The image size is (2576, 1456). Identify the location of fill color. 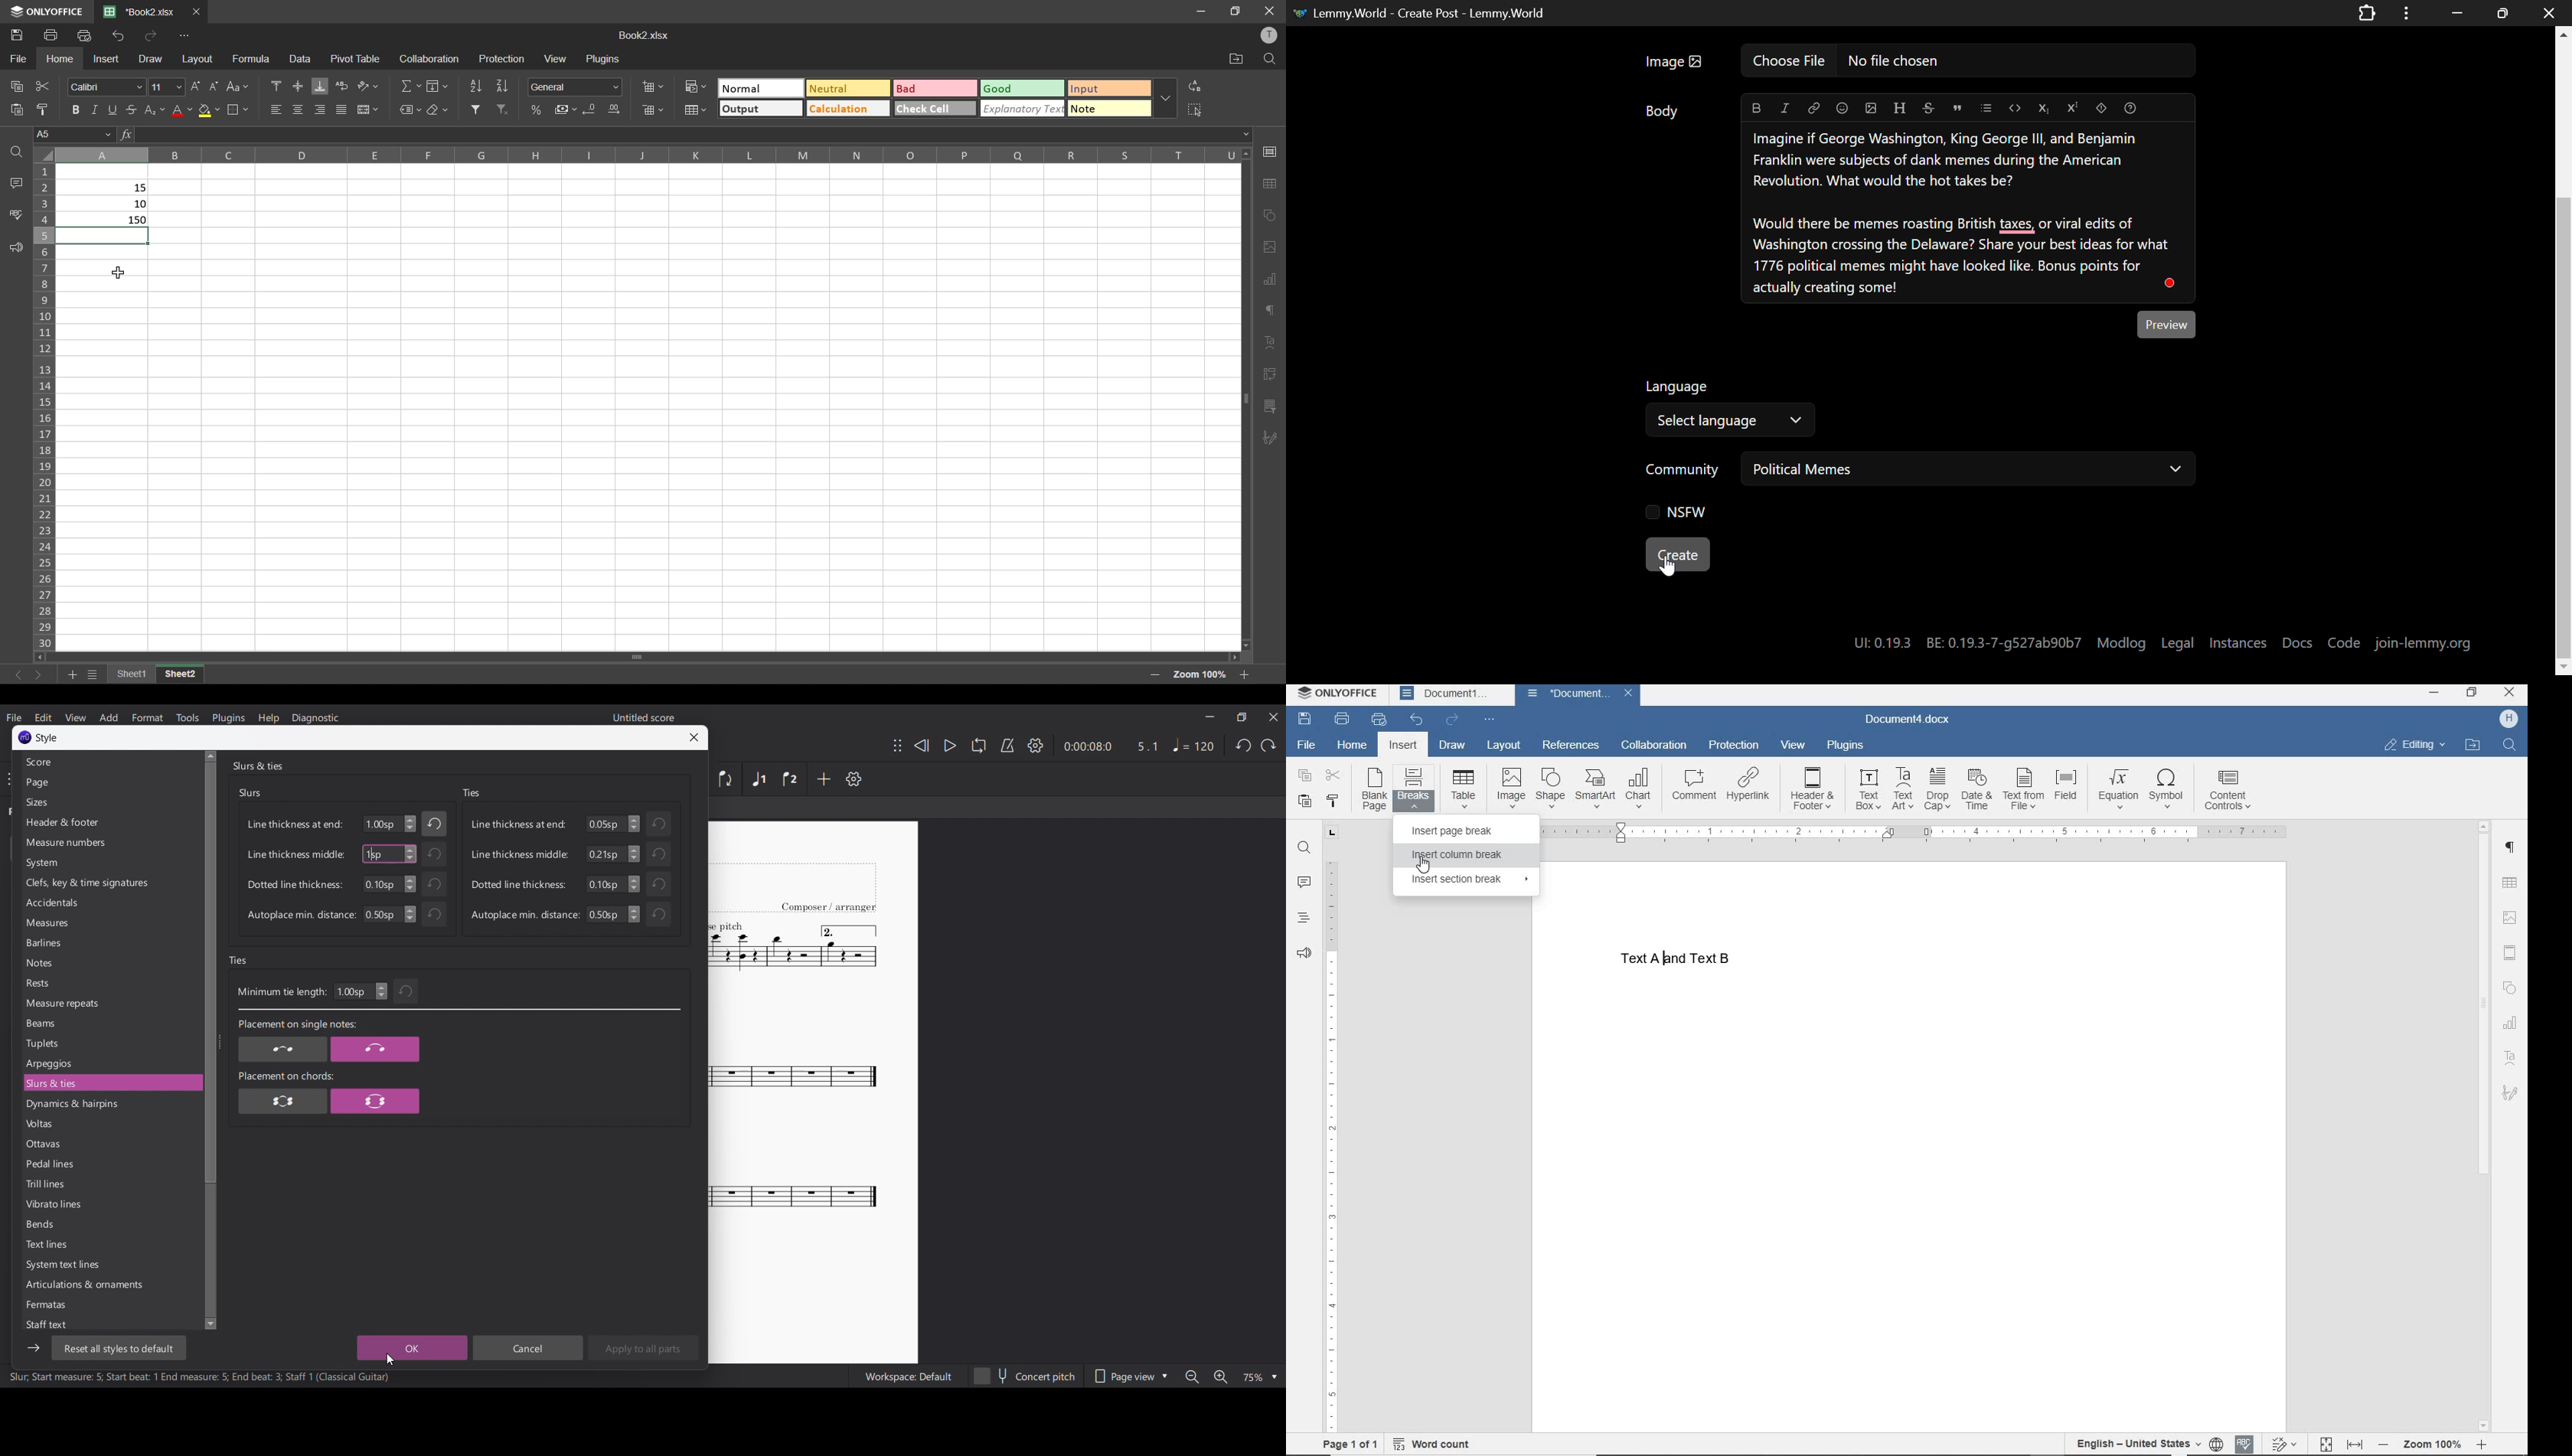
(208, 110).